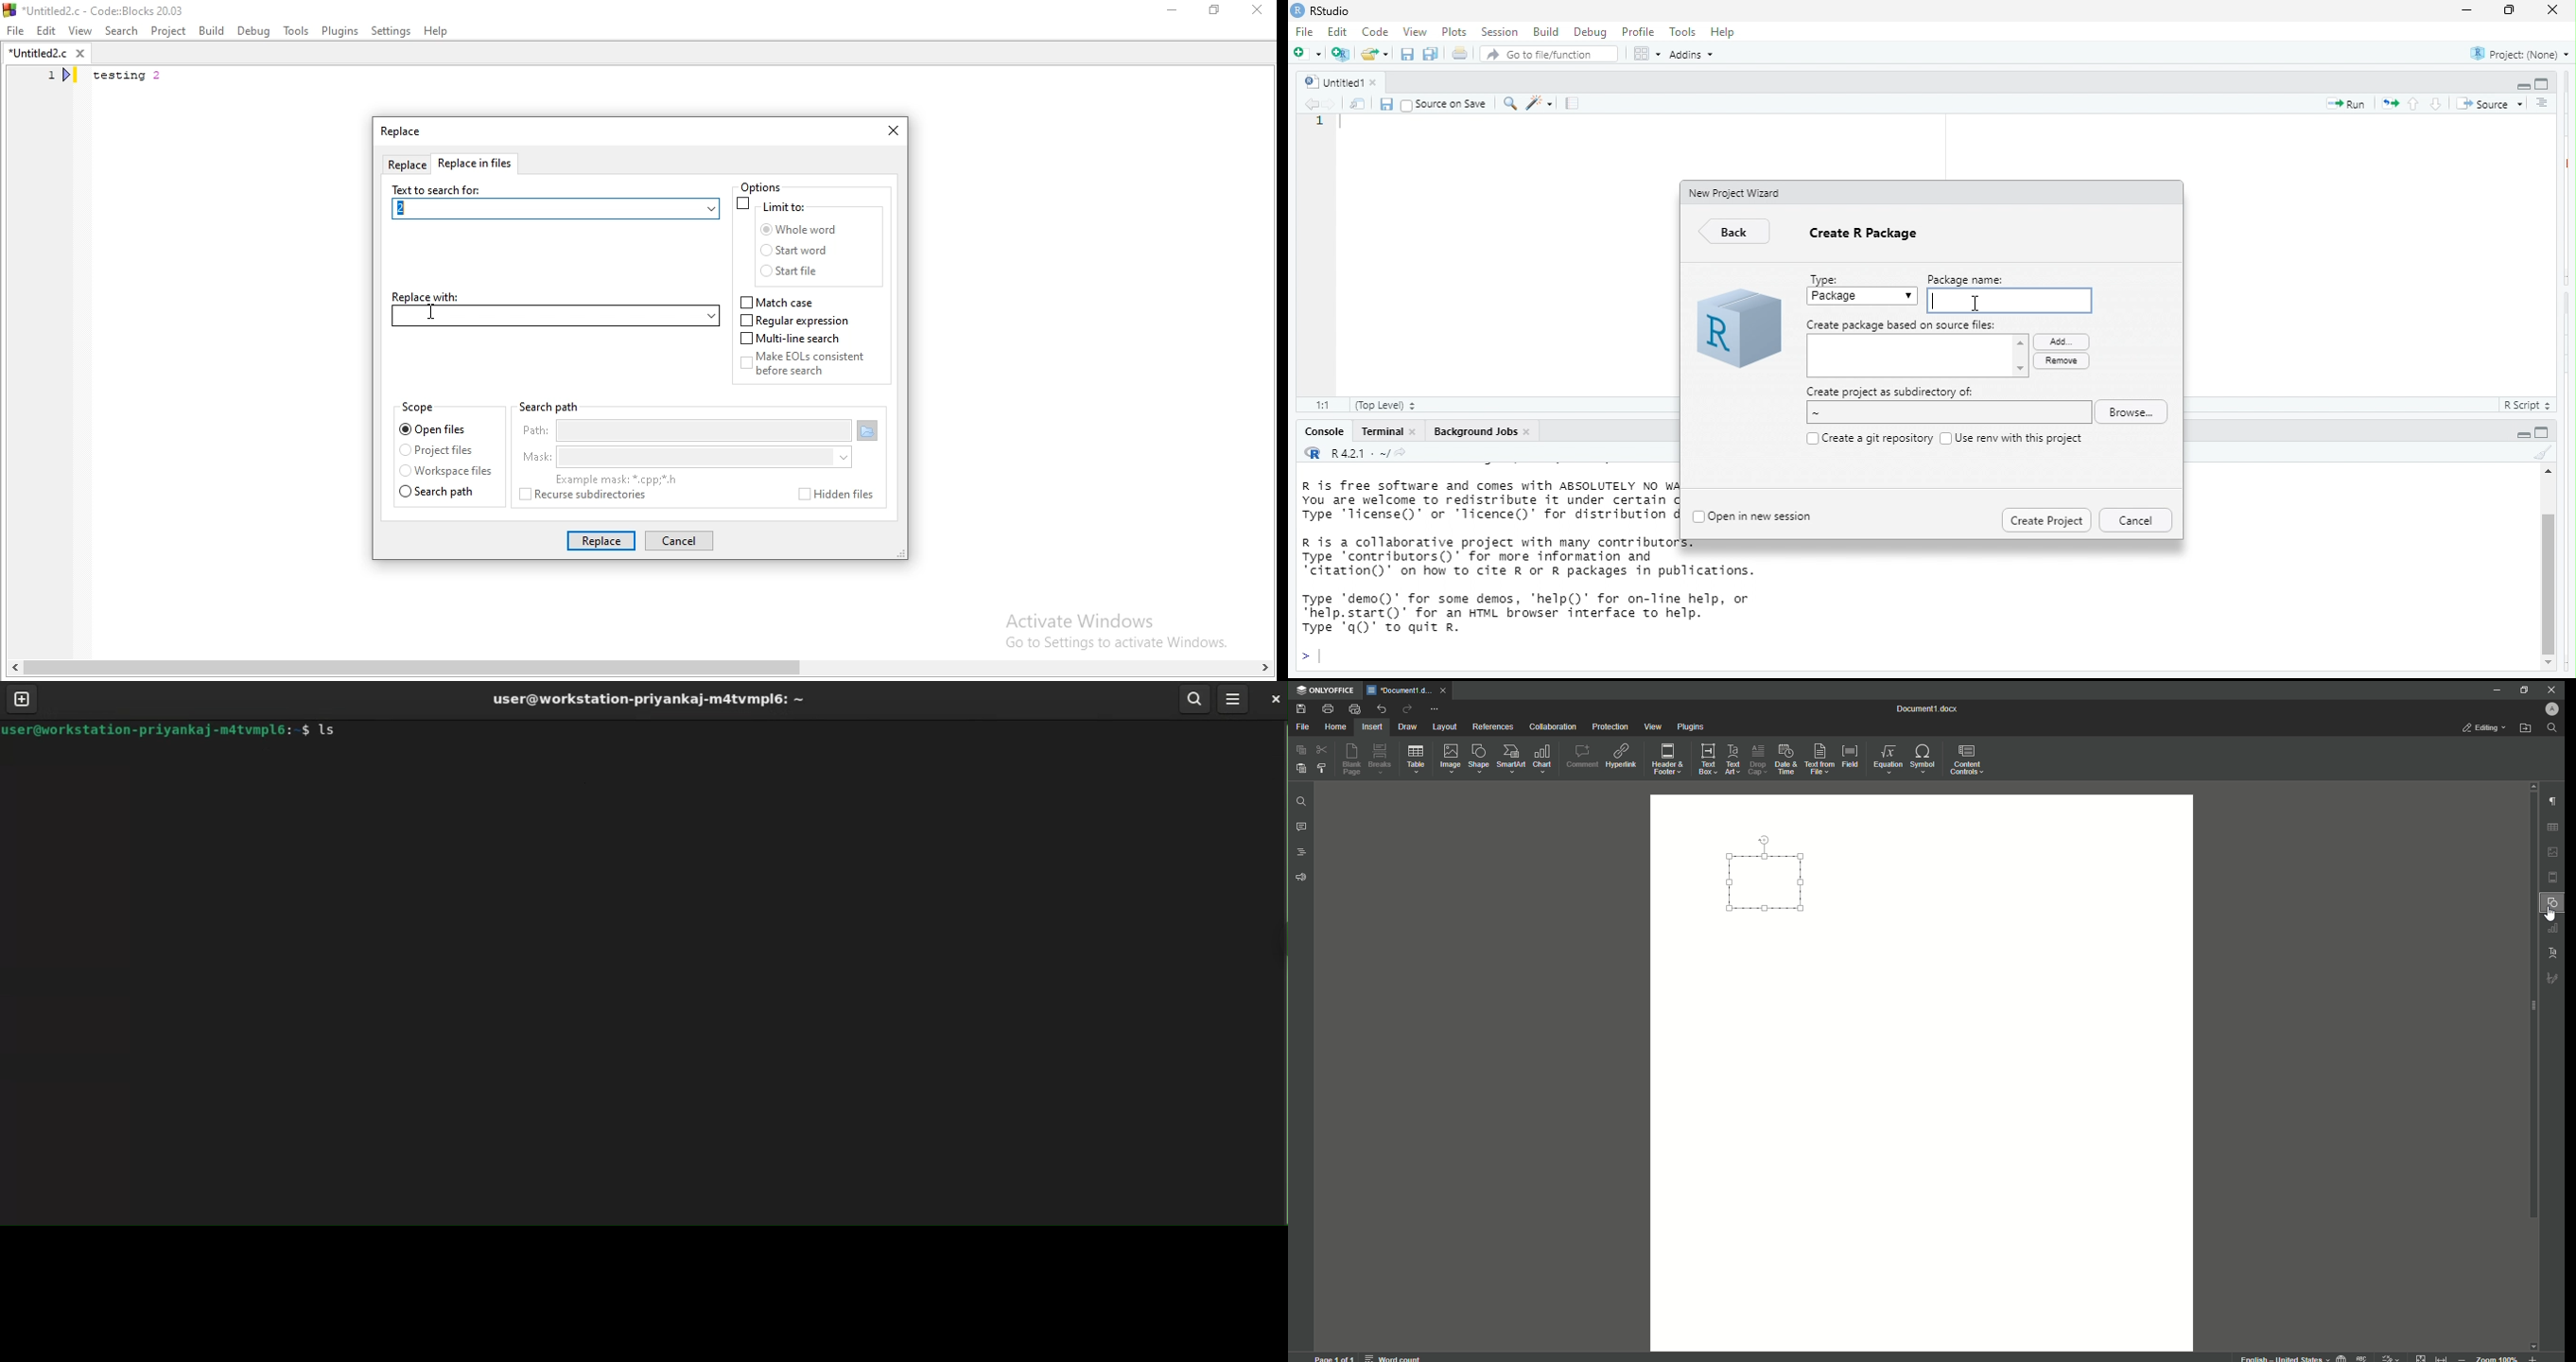  What do you see at coordinates (1737, 233) in the screenshot?
I see `Back` at bounding box center [1737, 233].